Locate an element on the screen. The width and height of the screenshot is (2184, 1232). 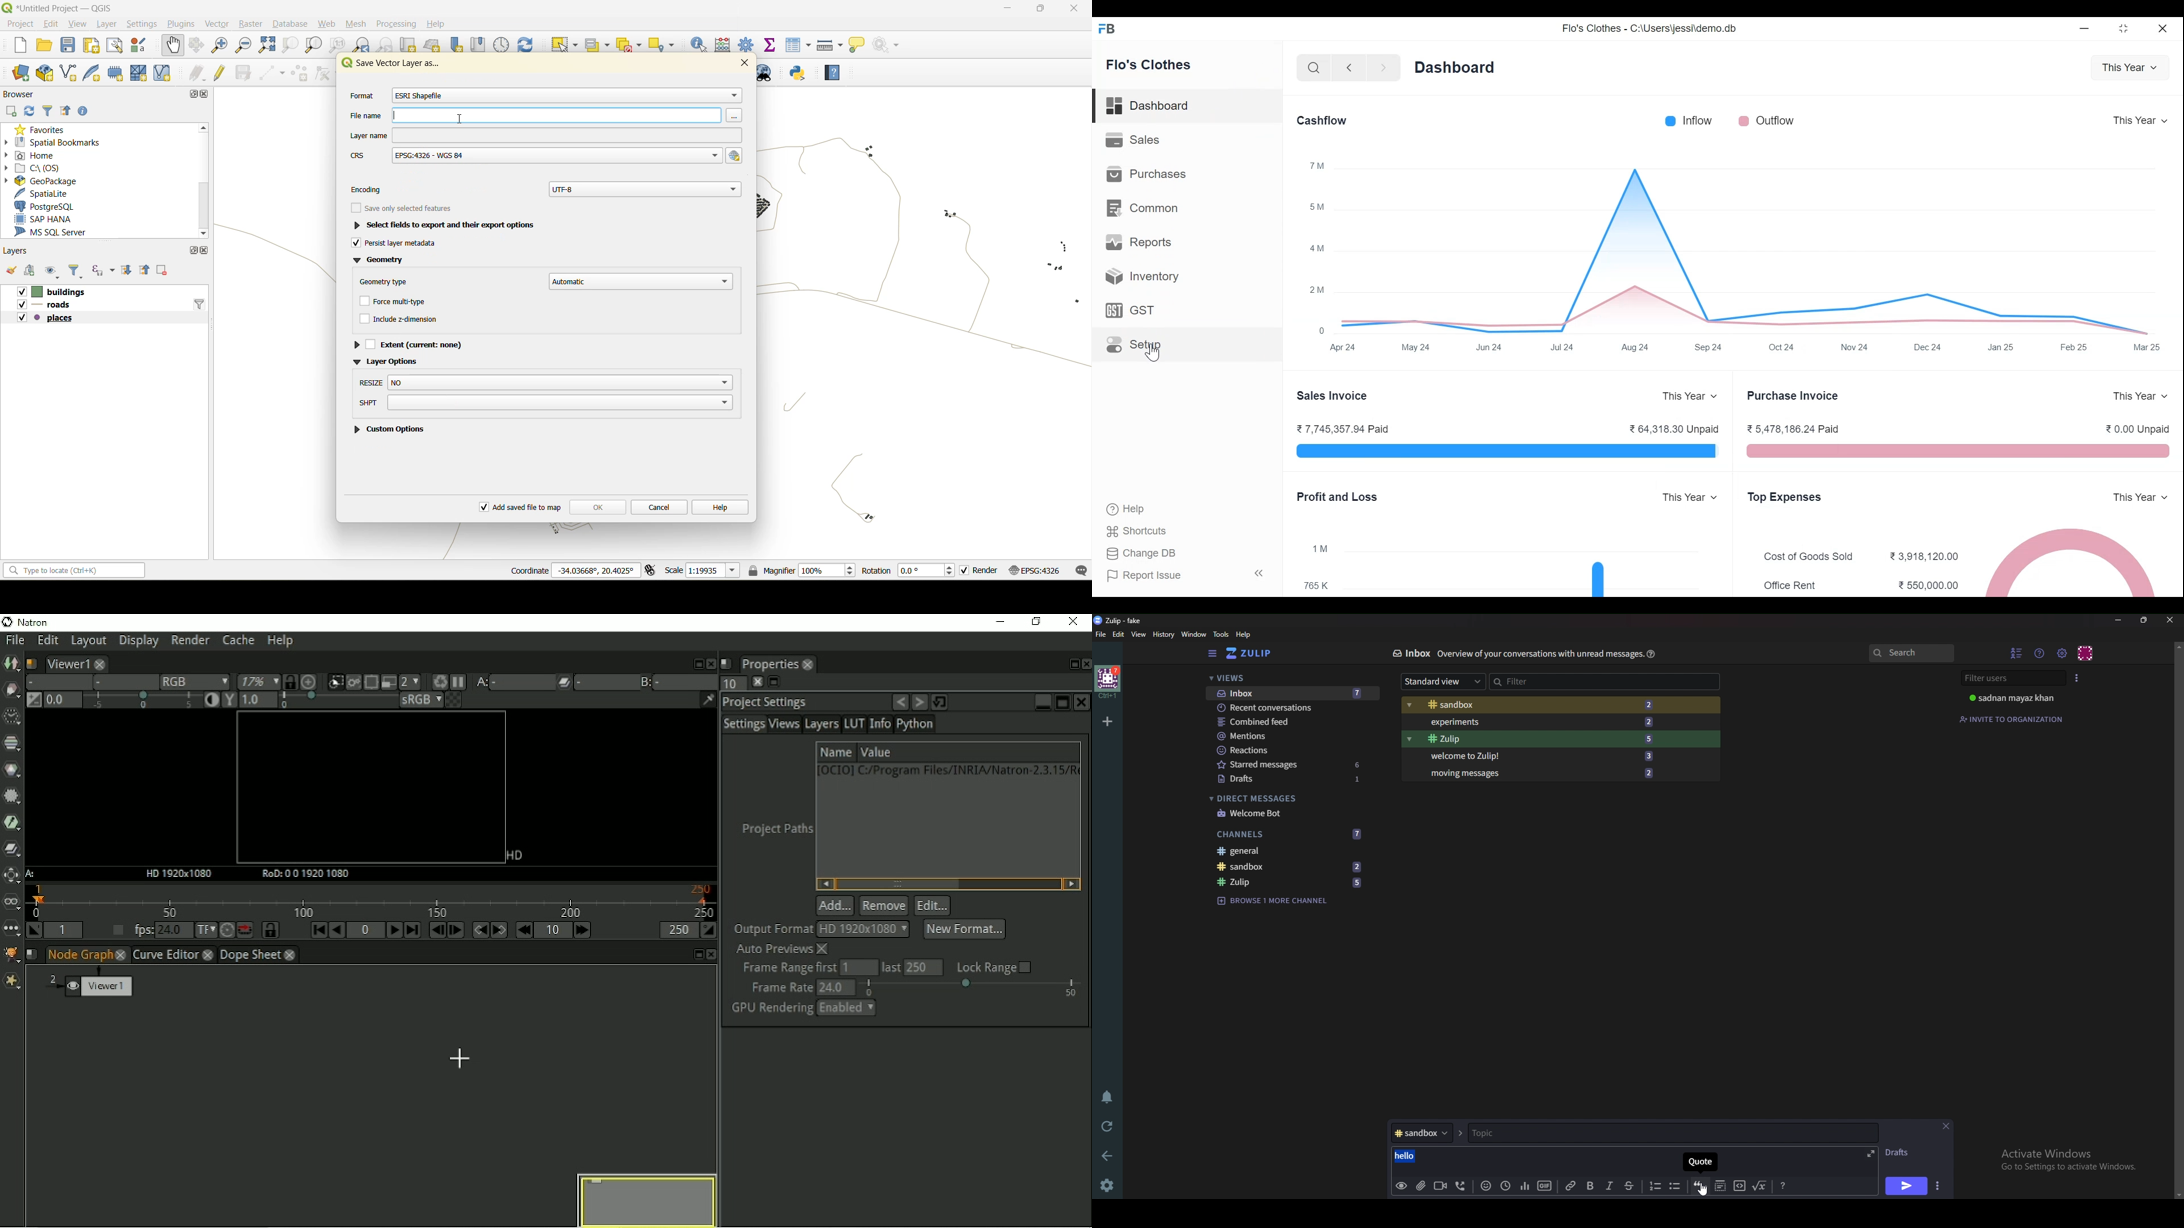
0 is located at coordinates (1323, 330).